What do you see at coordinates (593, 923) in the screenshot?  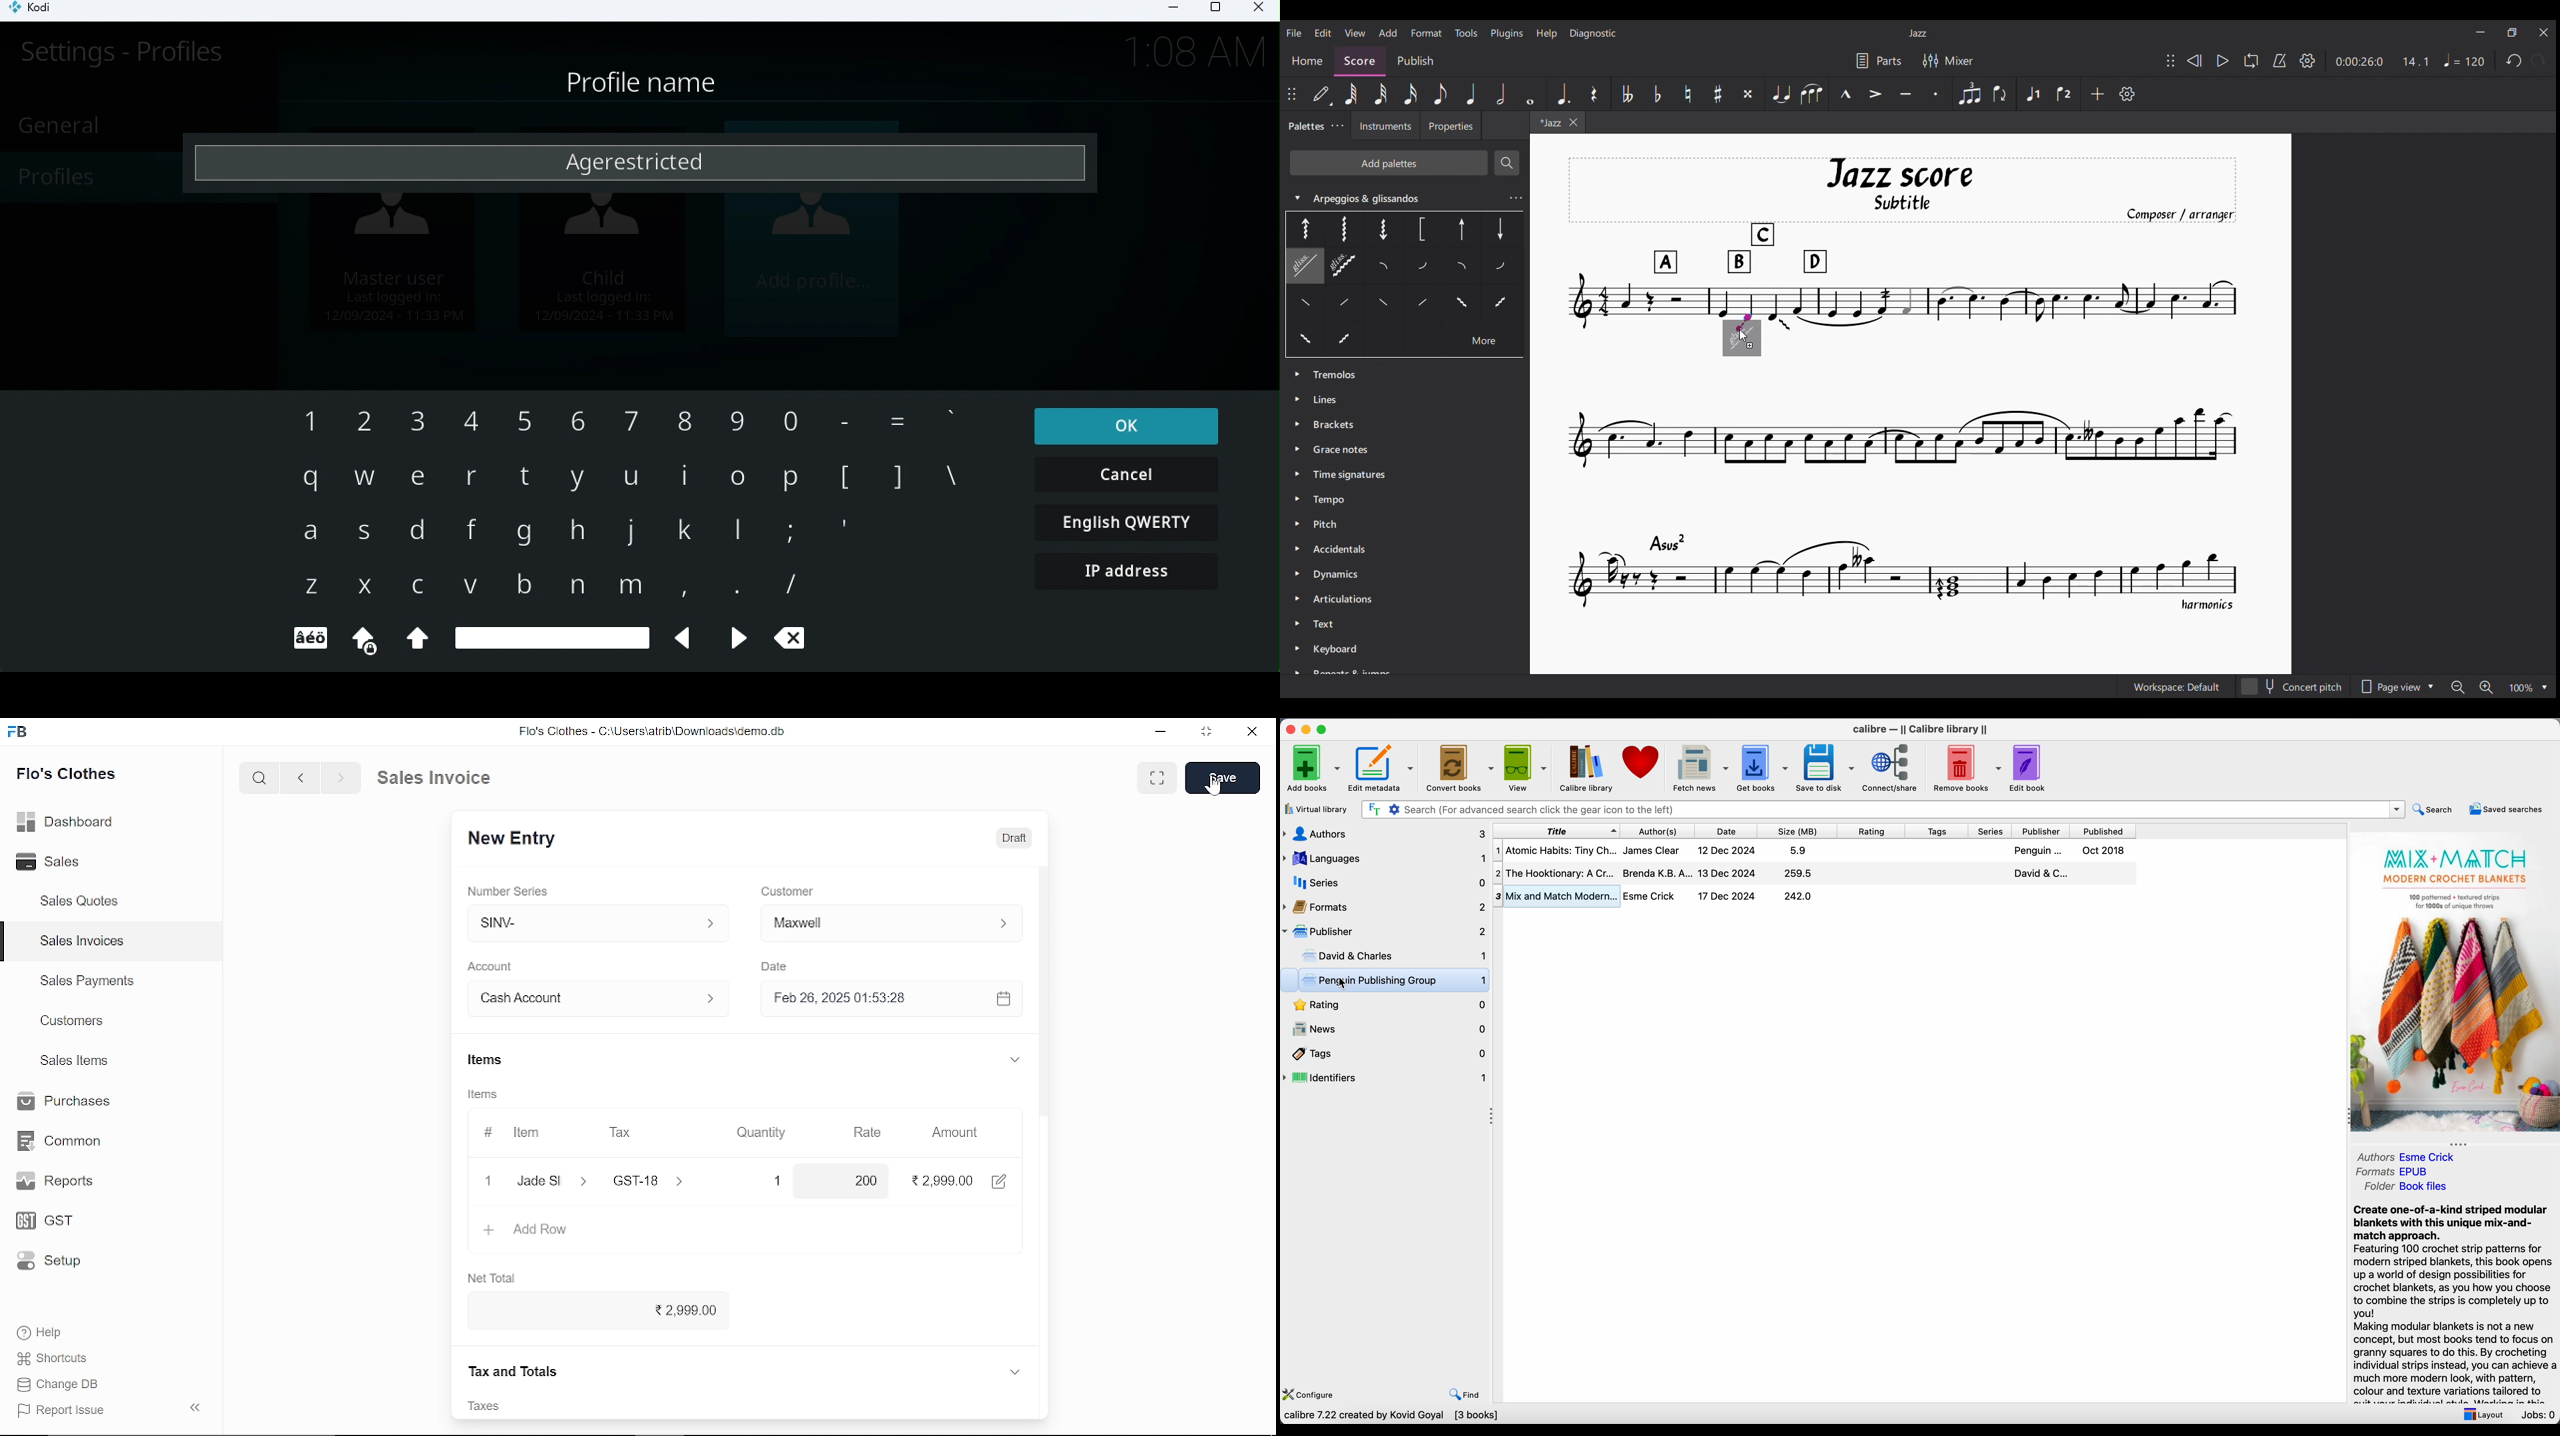 I see `SINV- ` at bounding box center [593, 923].